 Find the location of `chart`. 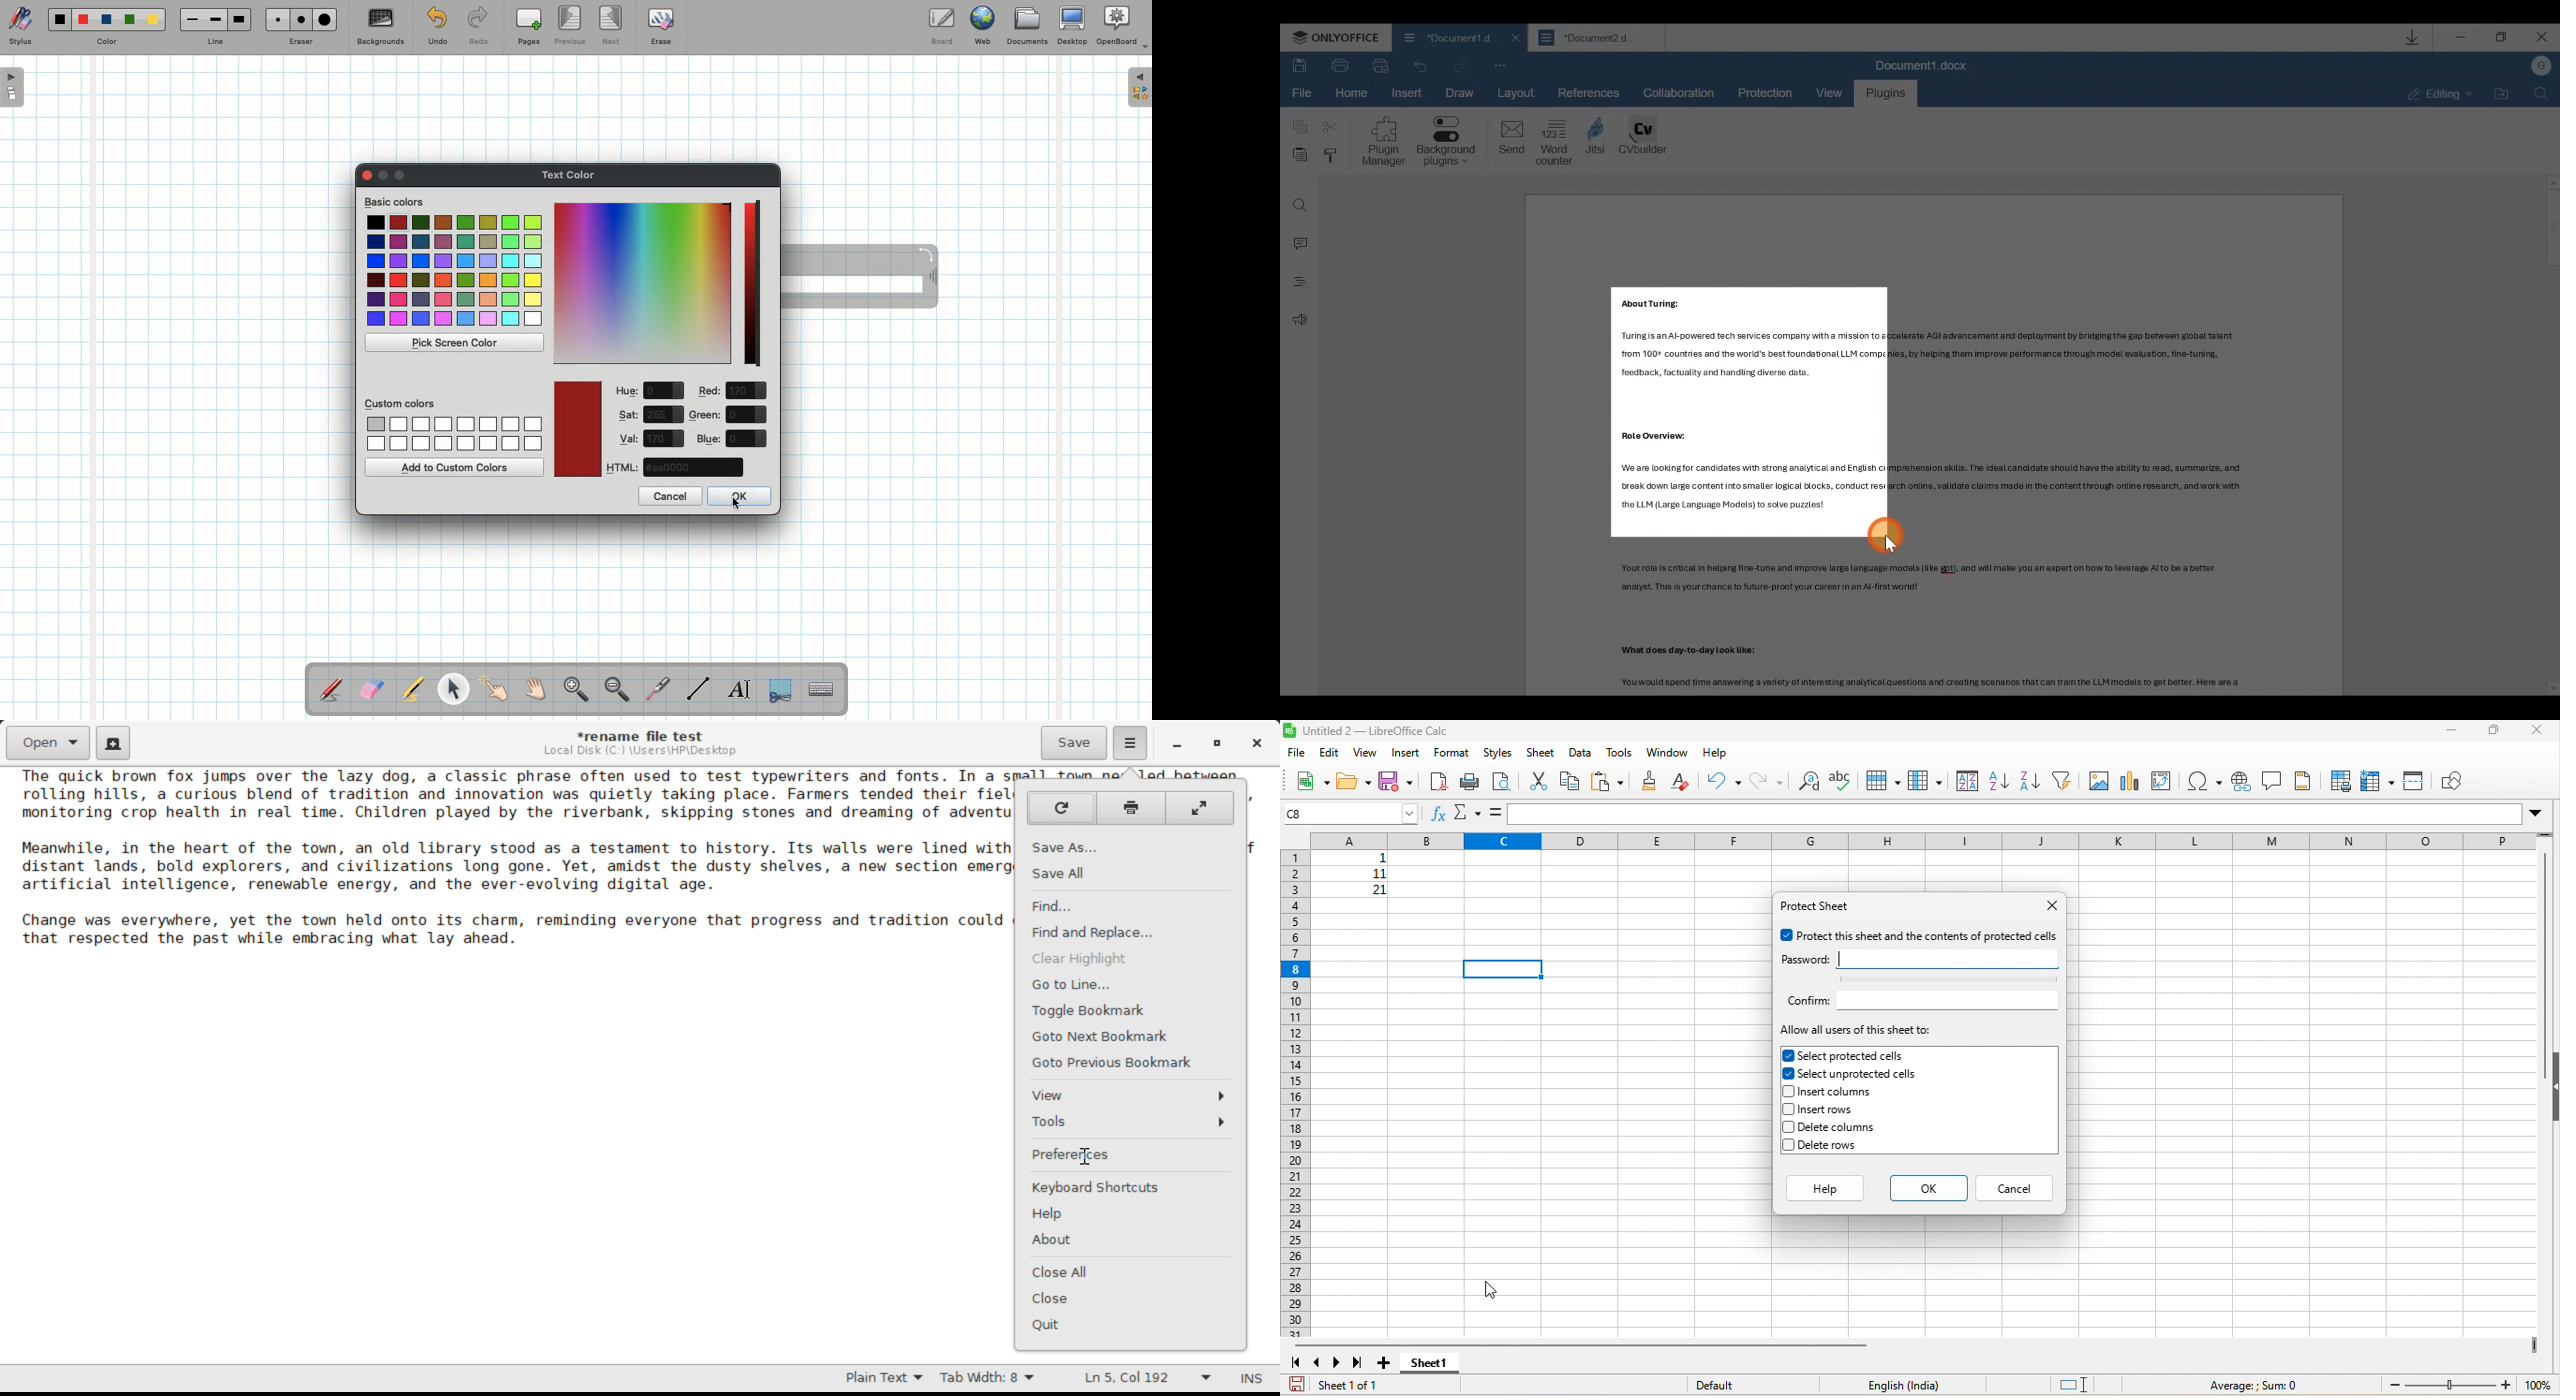

chart is located at coordinates (2130, 781).